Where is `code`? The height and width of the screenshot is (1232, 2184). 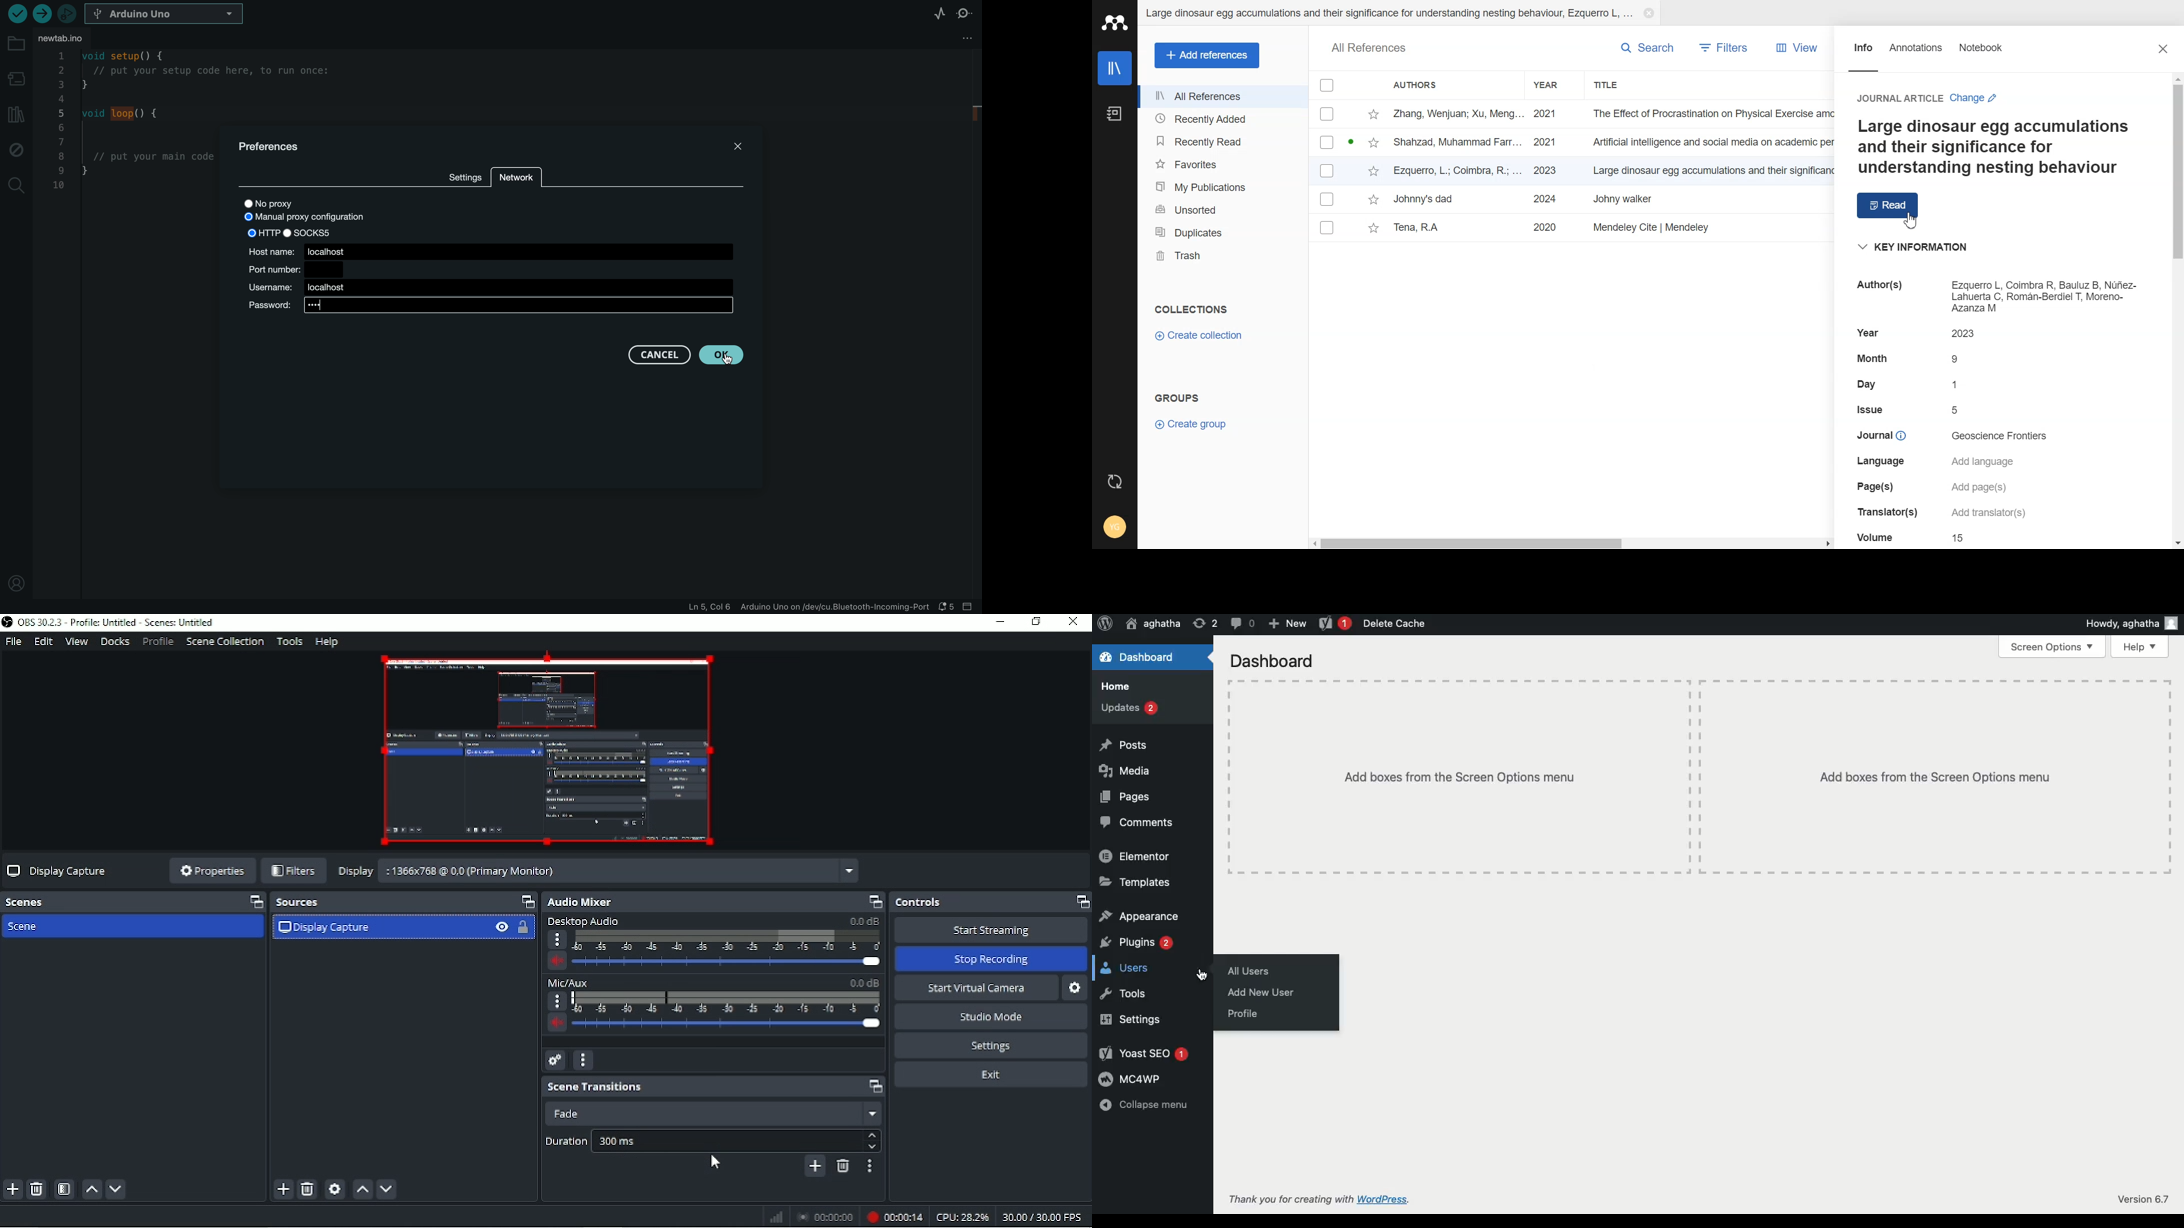 code is located at coordinates (129, 126).